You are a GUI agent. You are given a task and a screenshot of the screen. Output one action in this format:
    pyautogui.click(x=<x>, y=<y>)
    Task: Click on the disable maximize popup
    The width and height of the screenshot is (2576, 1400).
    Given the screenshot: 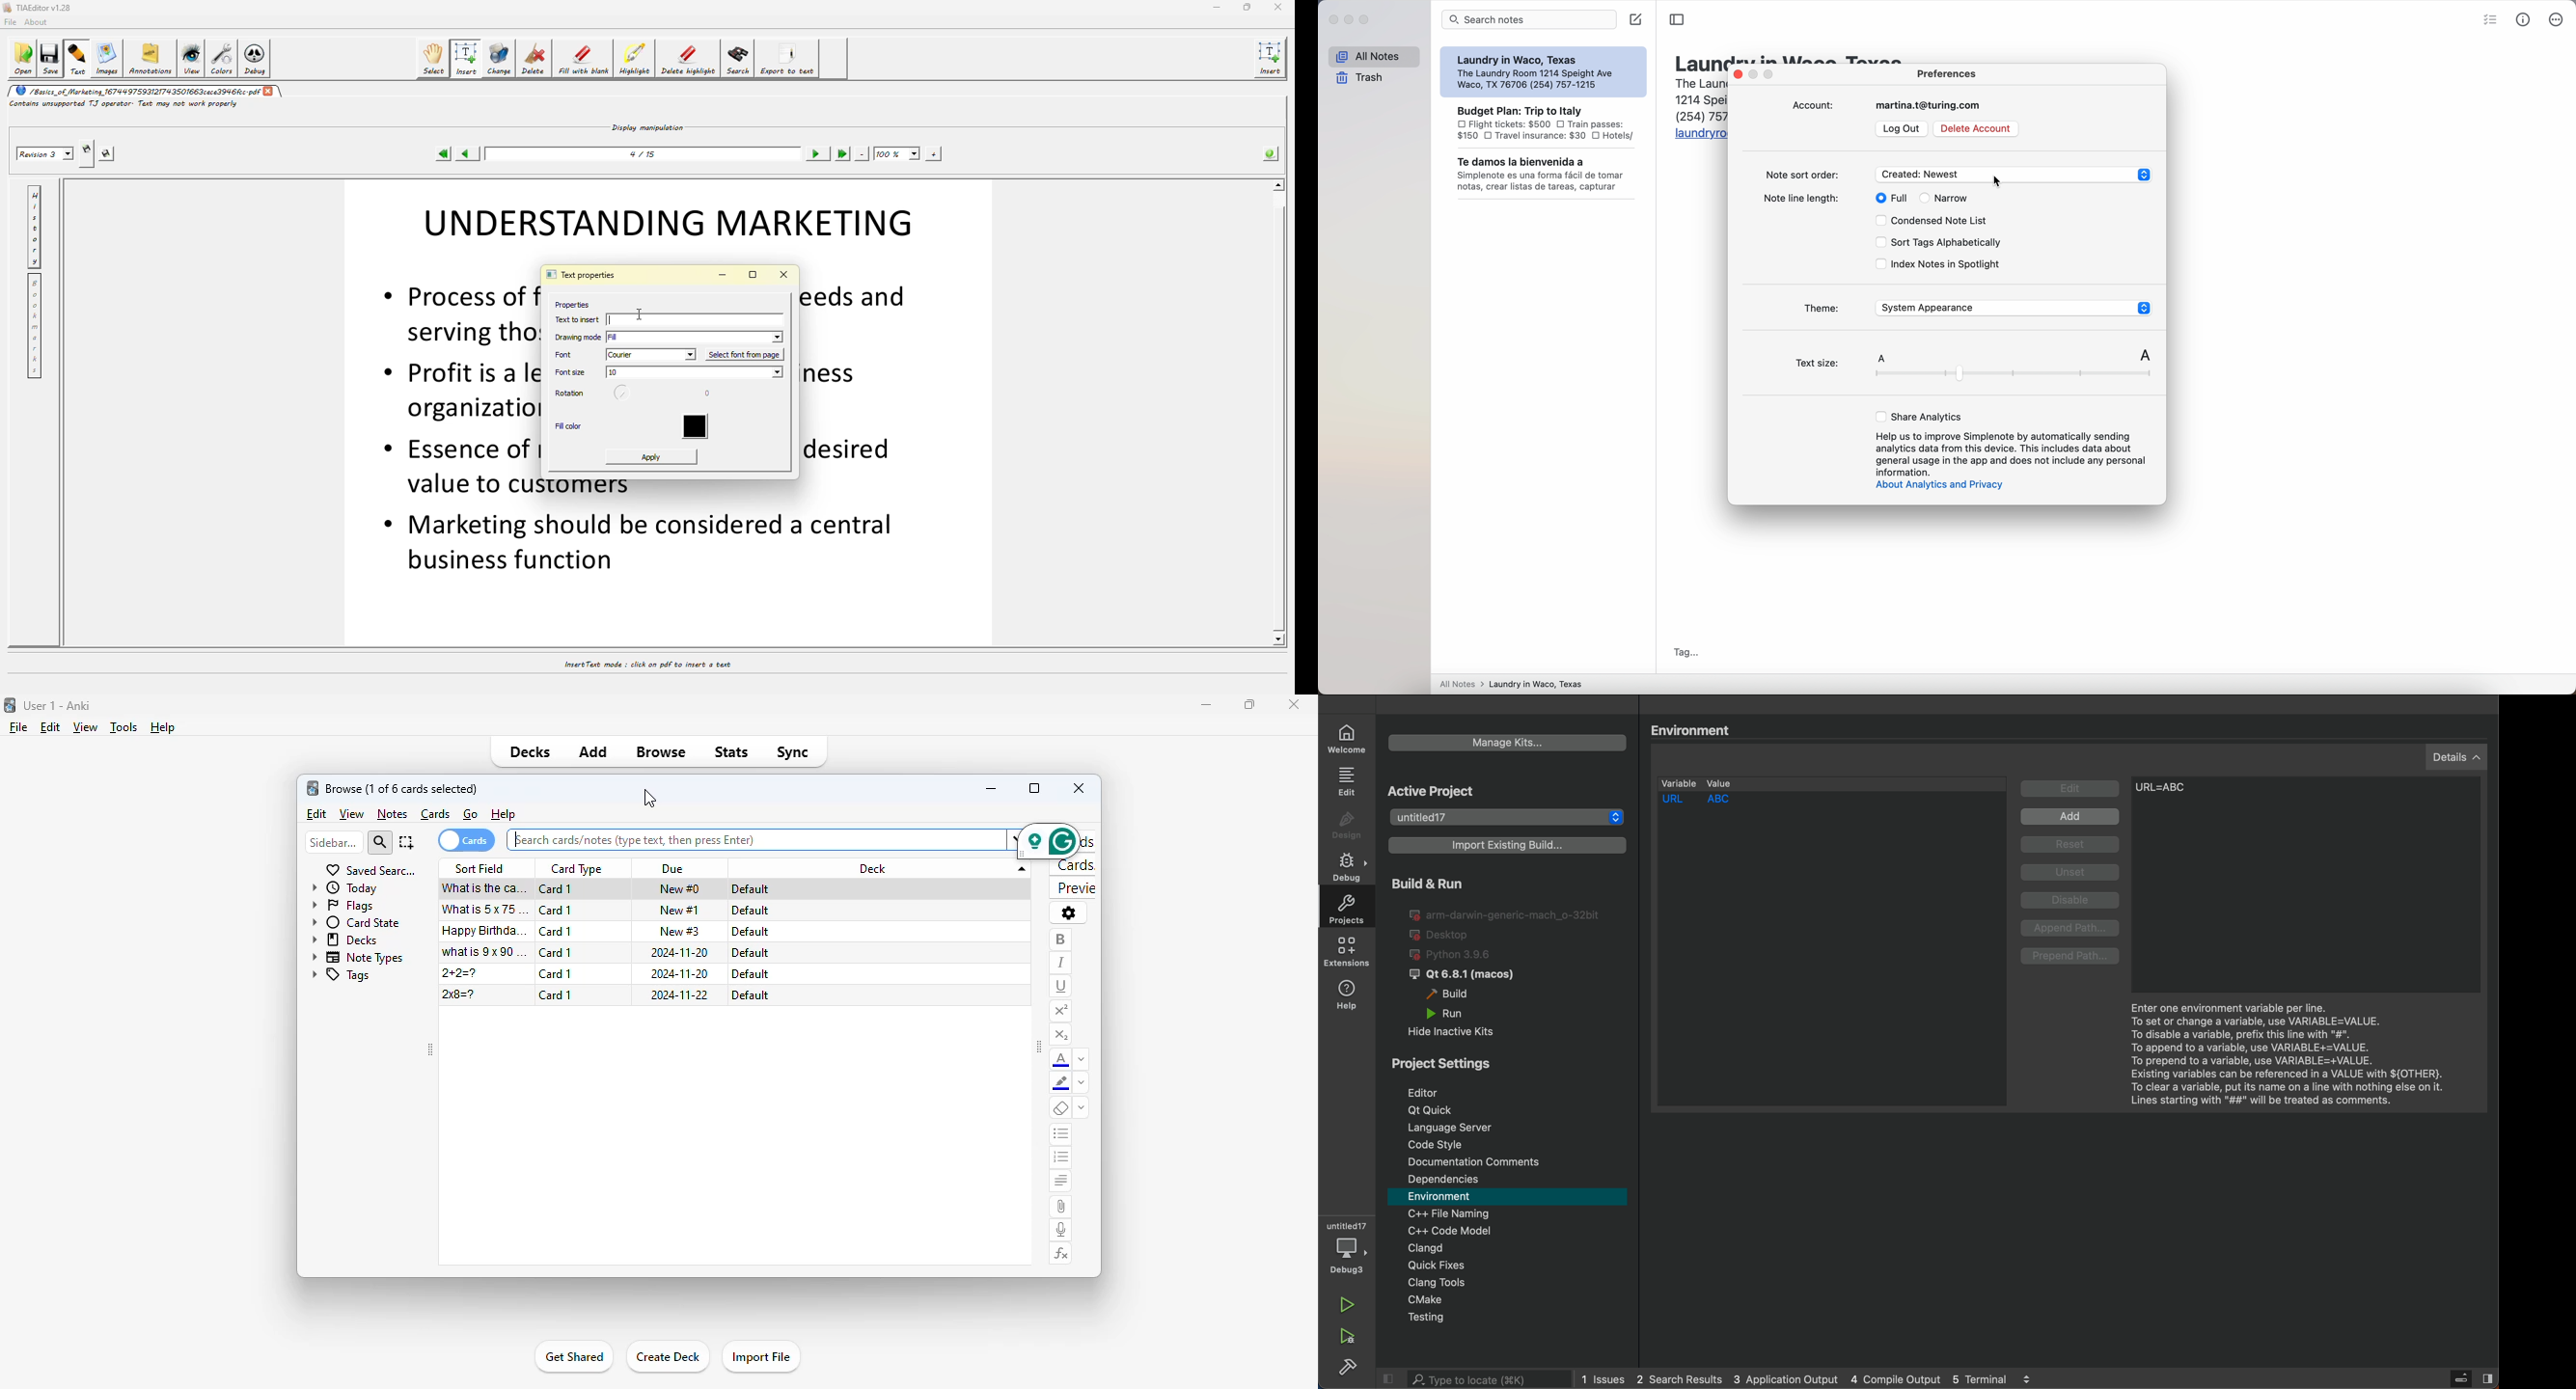 What is the action you would take?
    pyautogui.click(x=1772, y=75)
    